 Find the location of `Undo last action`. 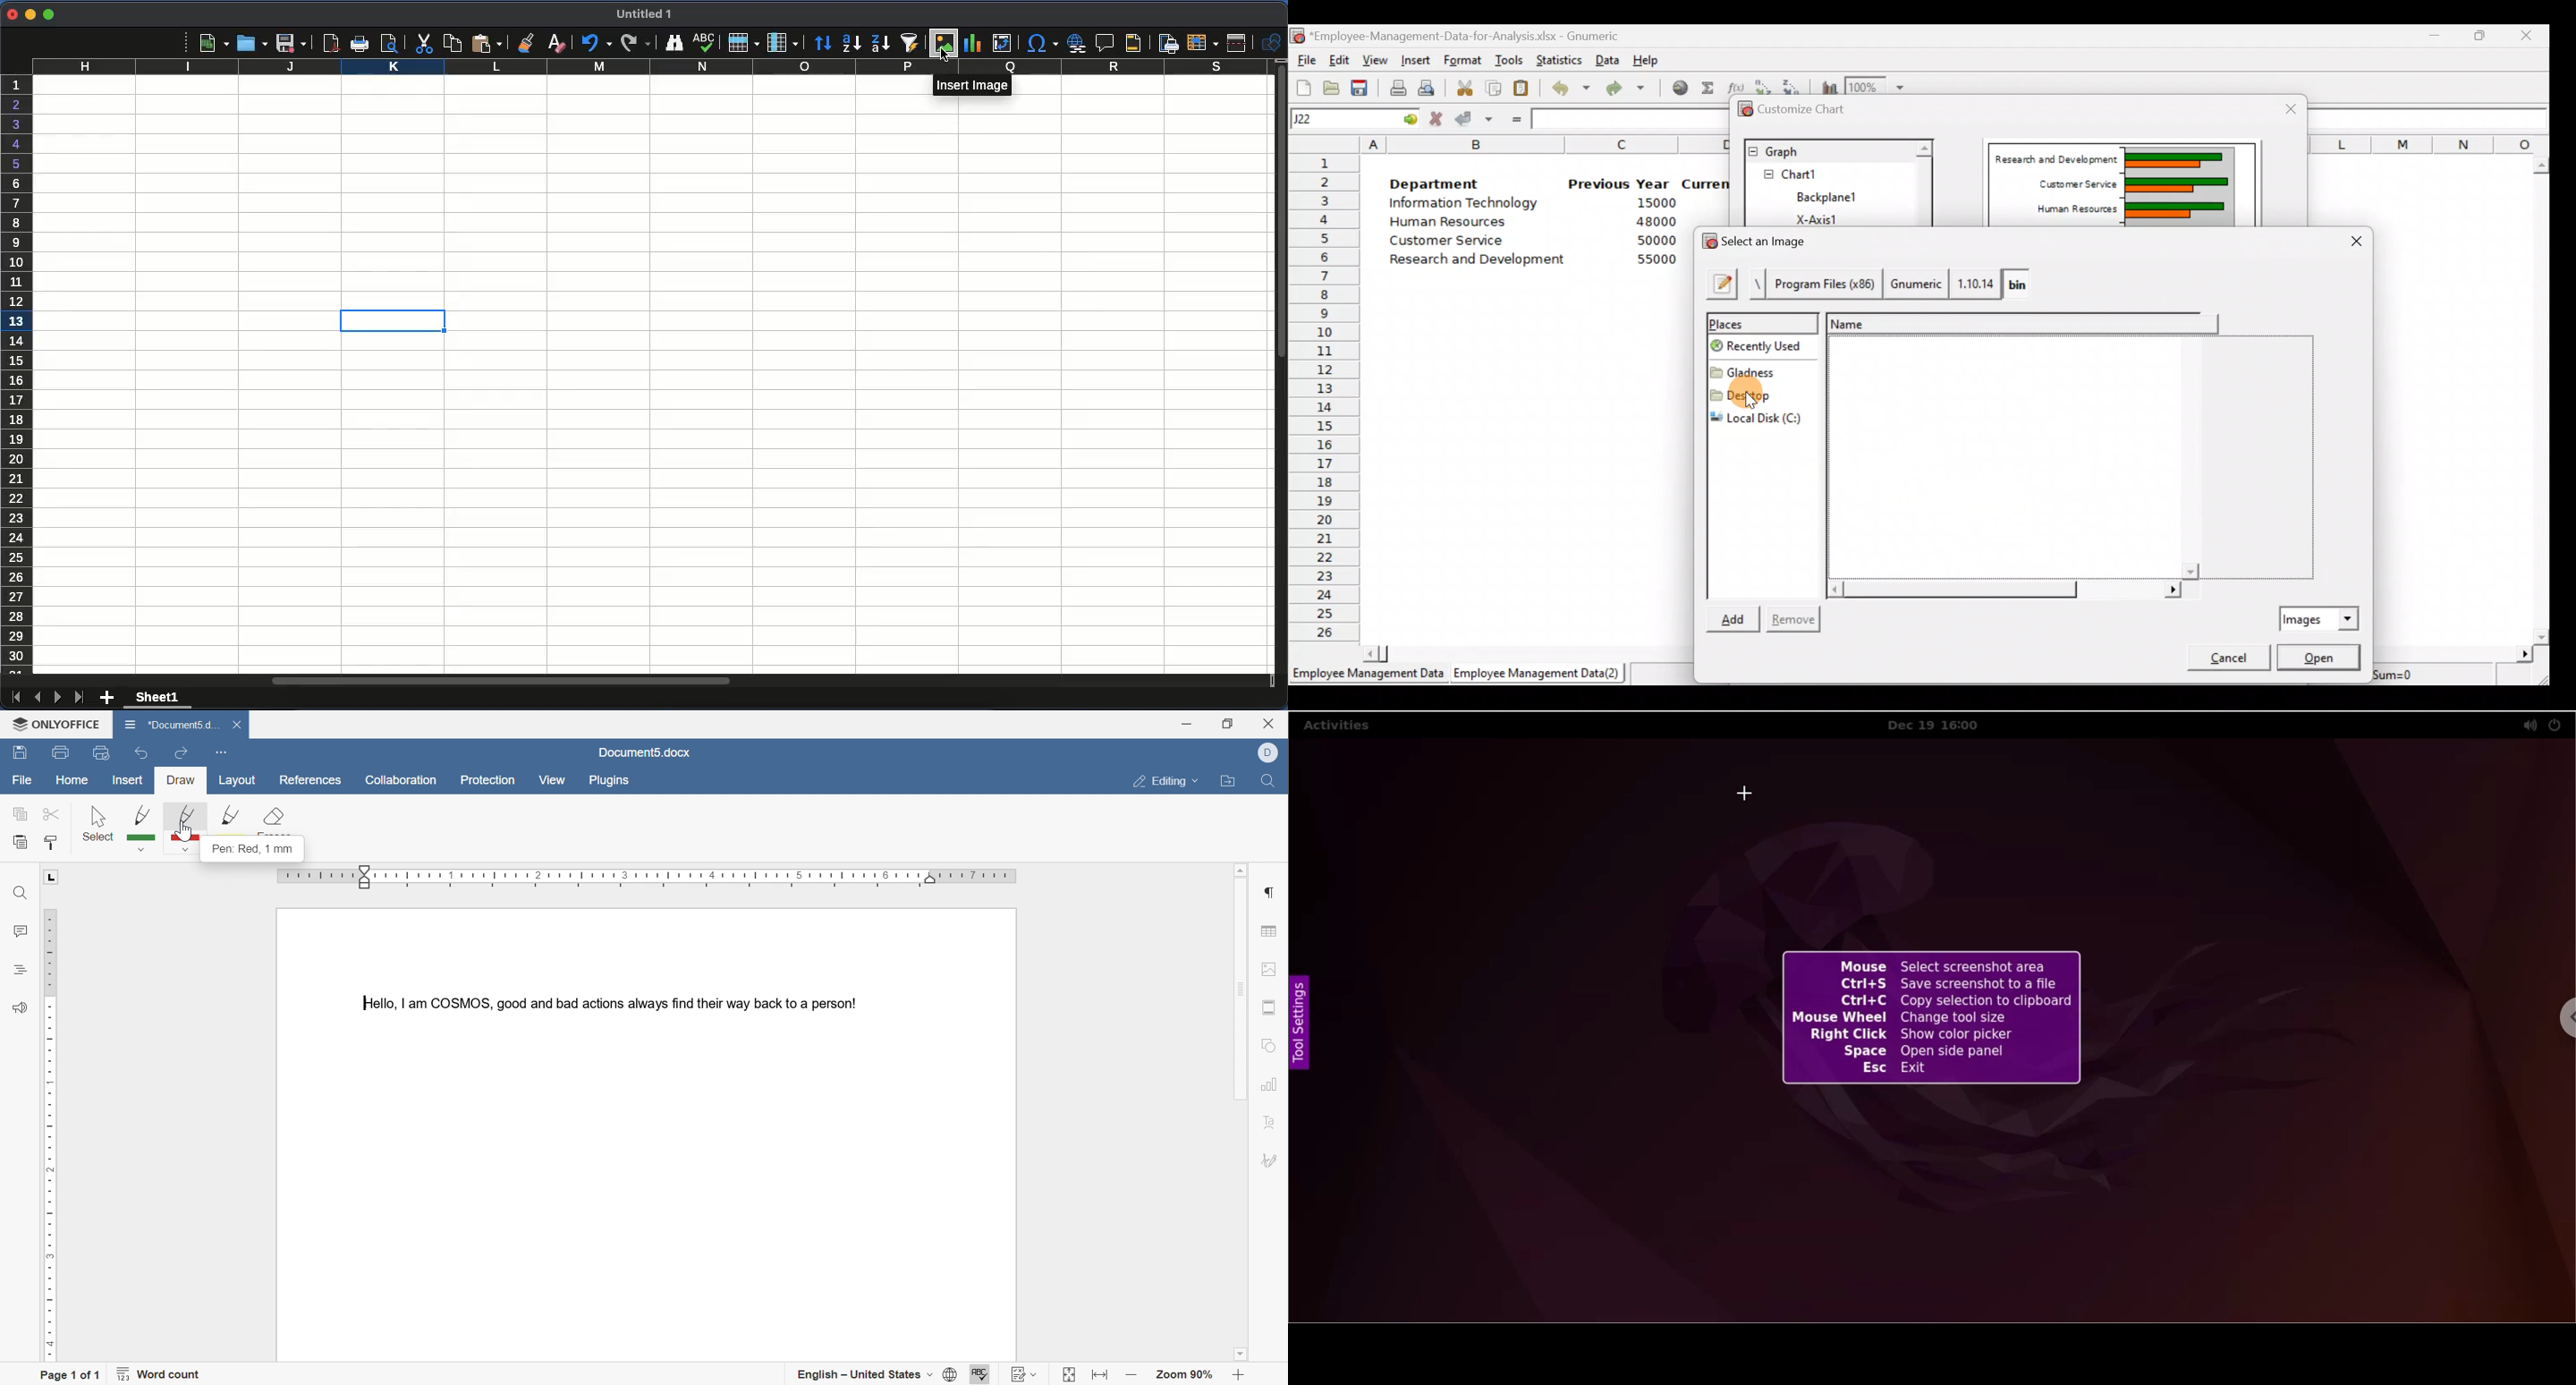

Undo last action is located at coordinates (1572, 91).